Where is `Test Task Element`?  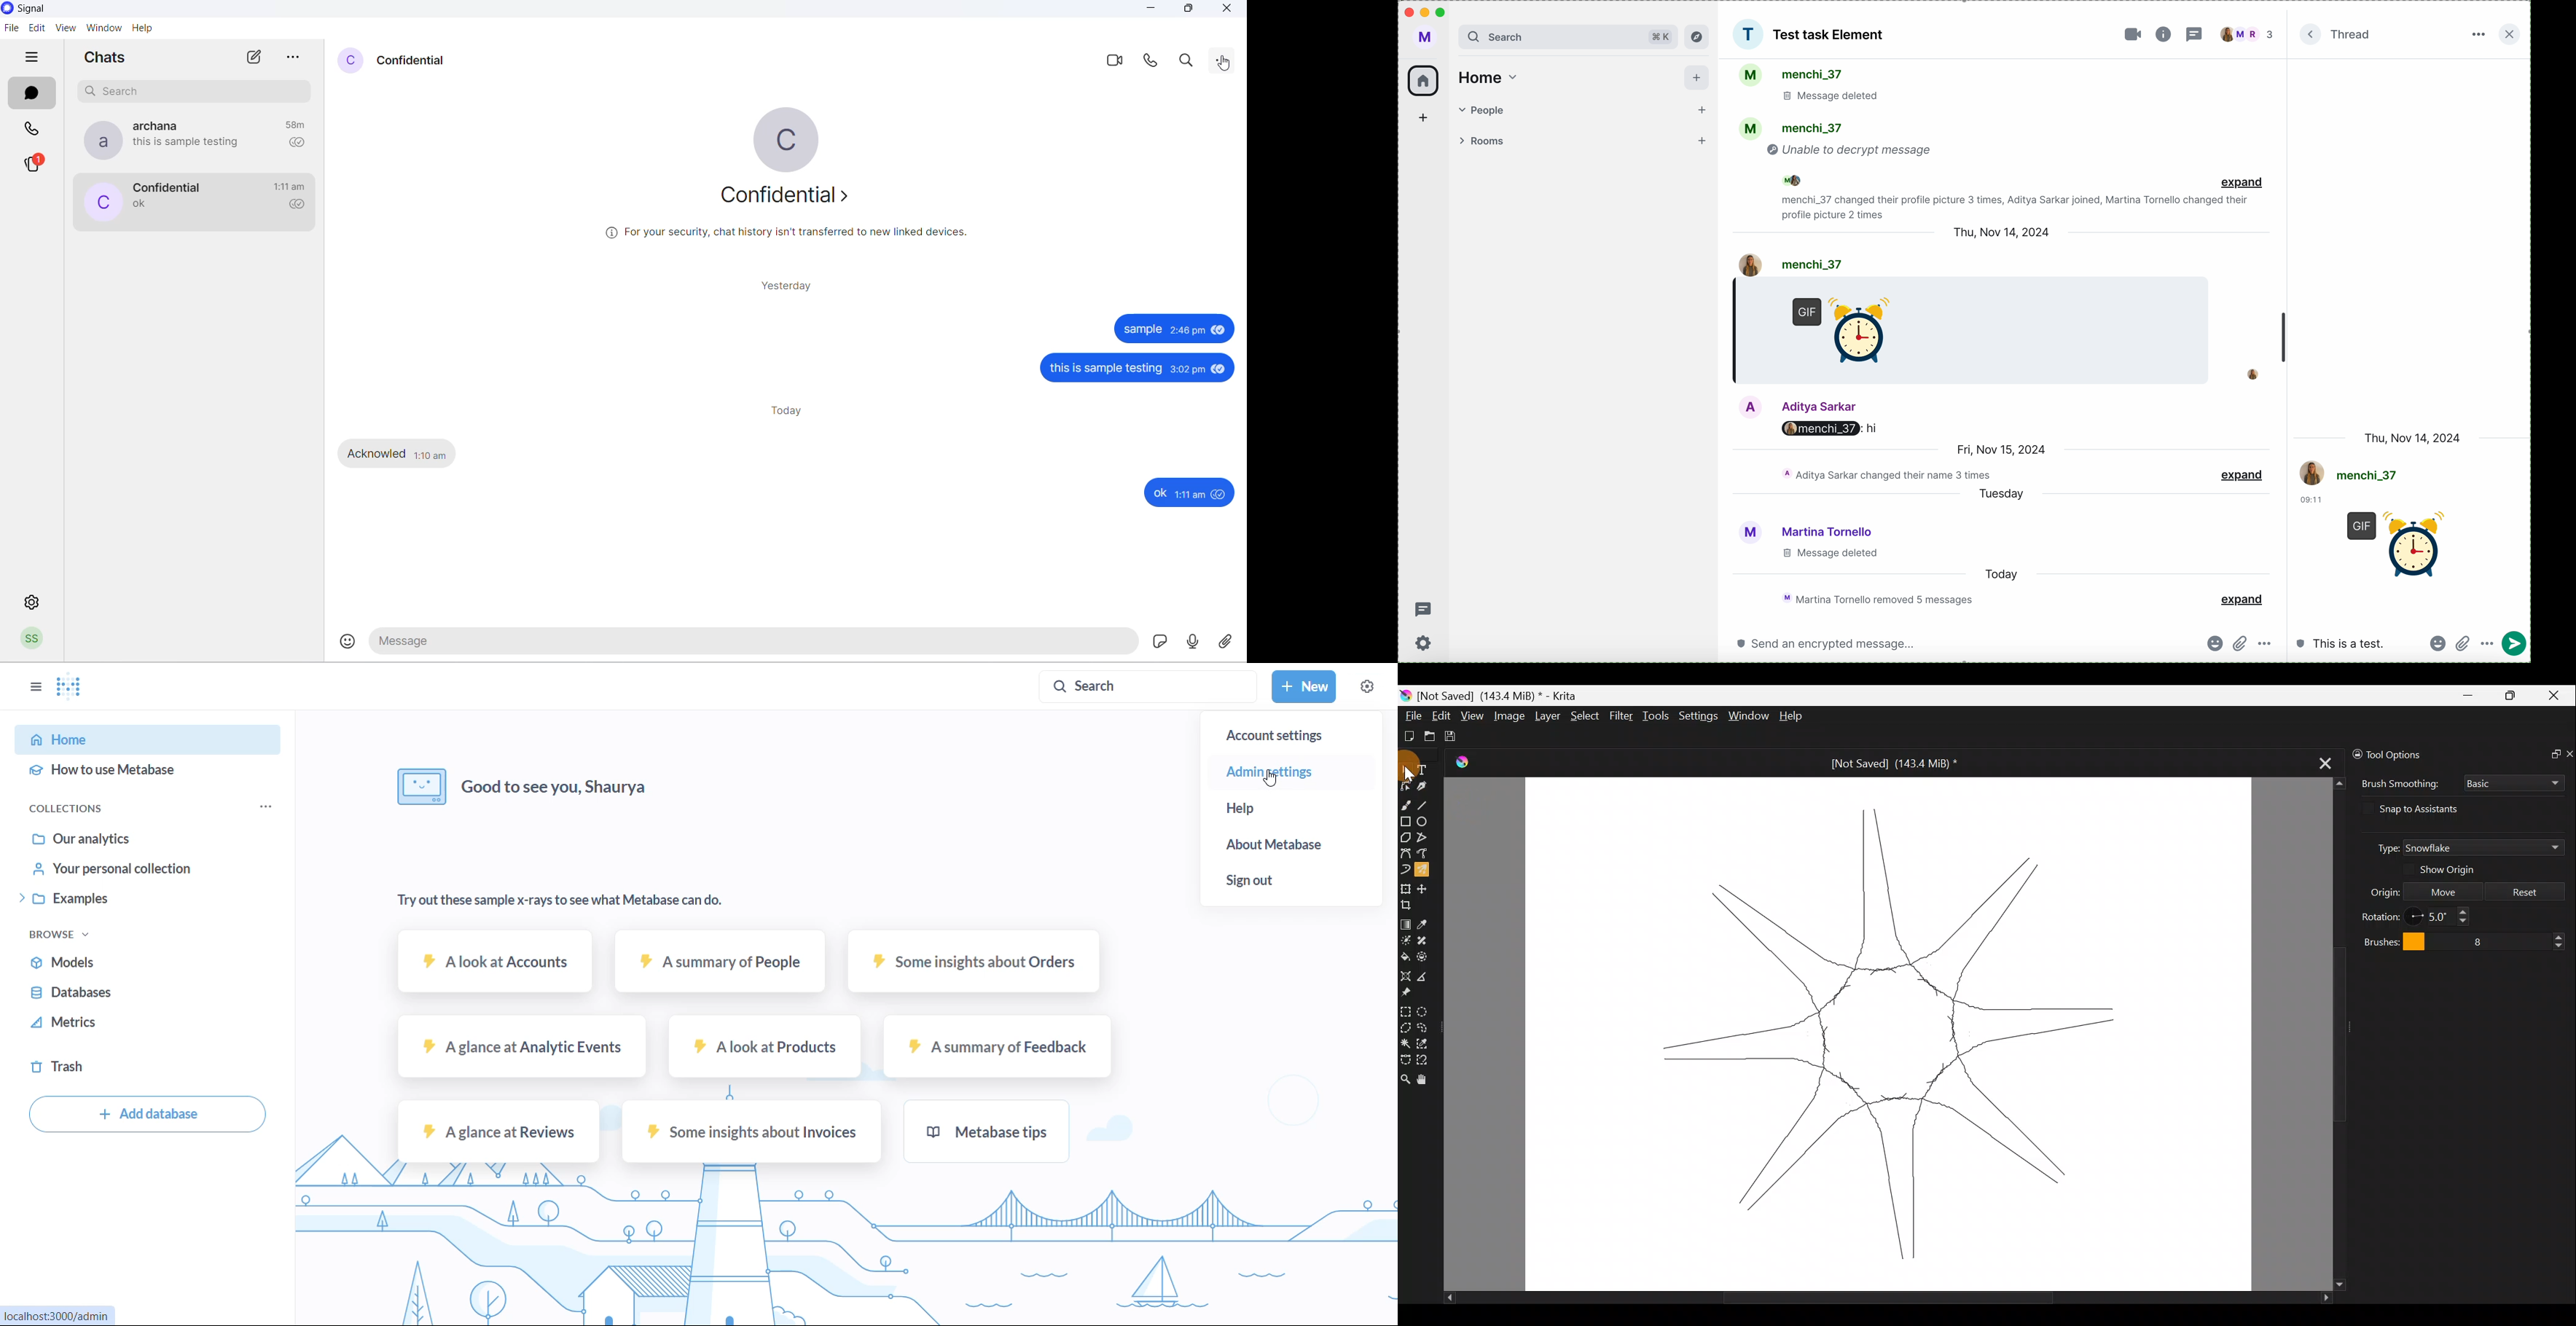 Test Task Element is located at coordinates (1830, 35).